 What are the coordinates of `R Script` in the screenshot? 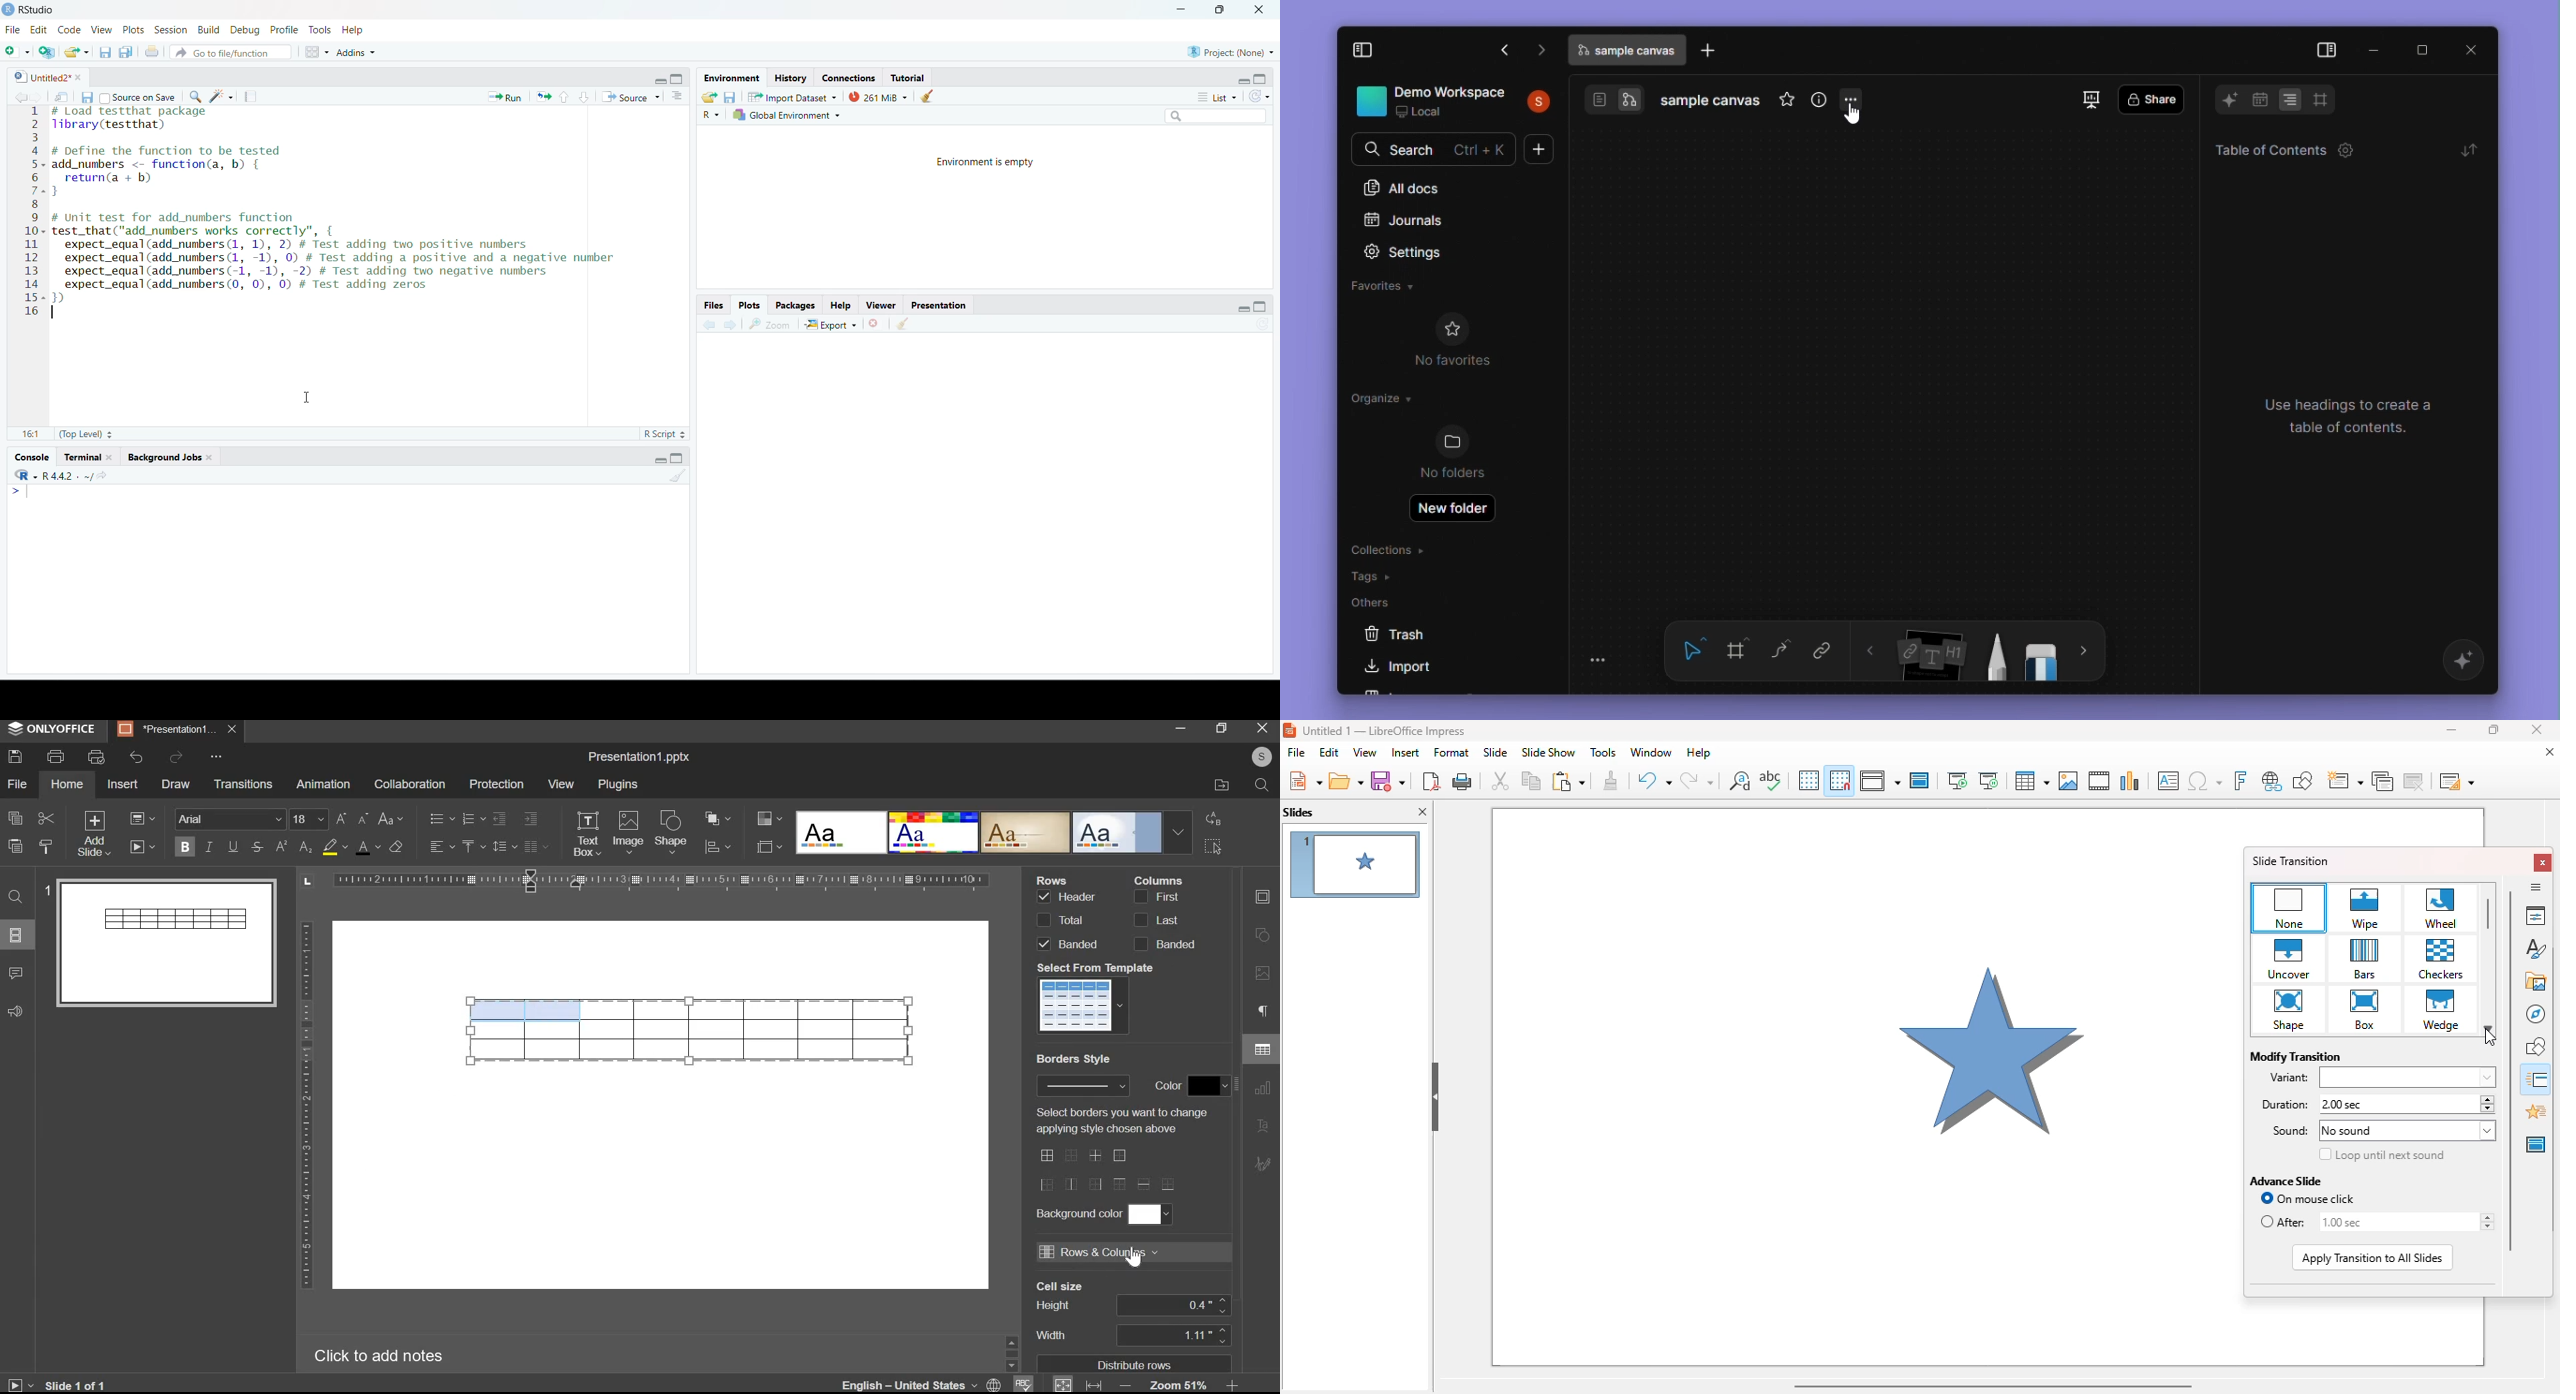 It's located at (658, 434).